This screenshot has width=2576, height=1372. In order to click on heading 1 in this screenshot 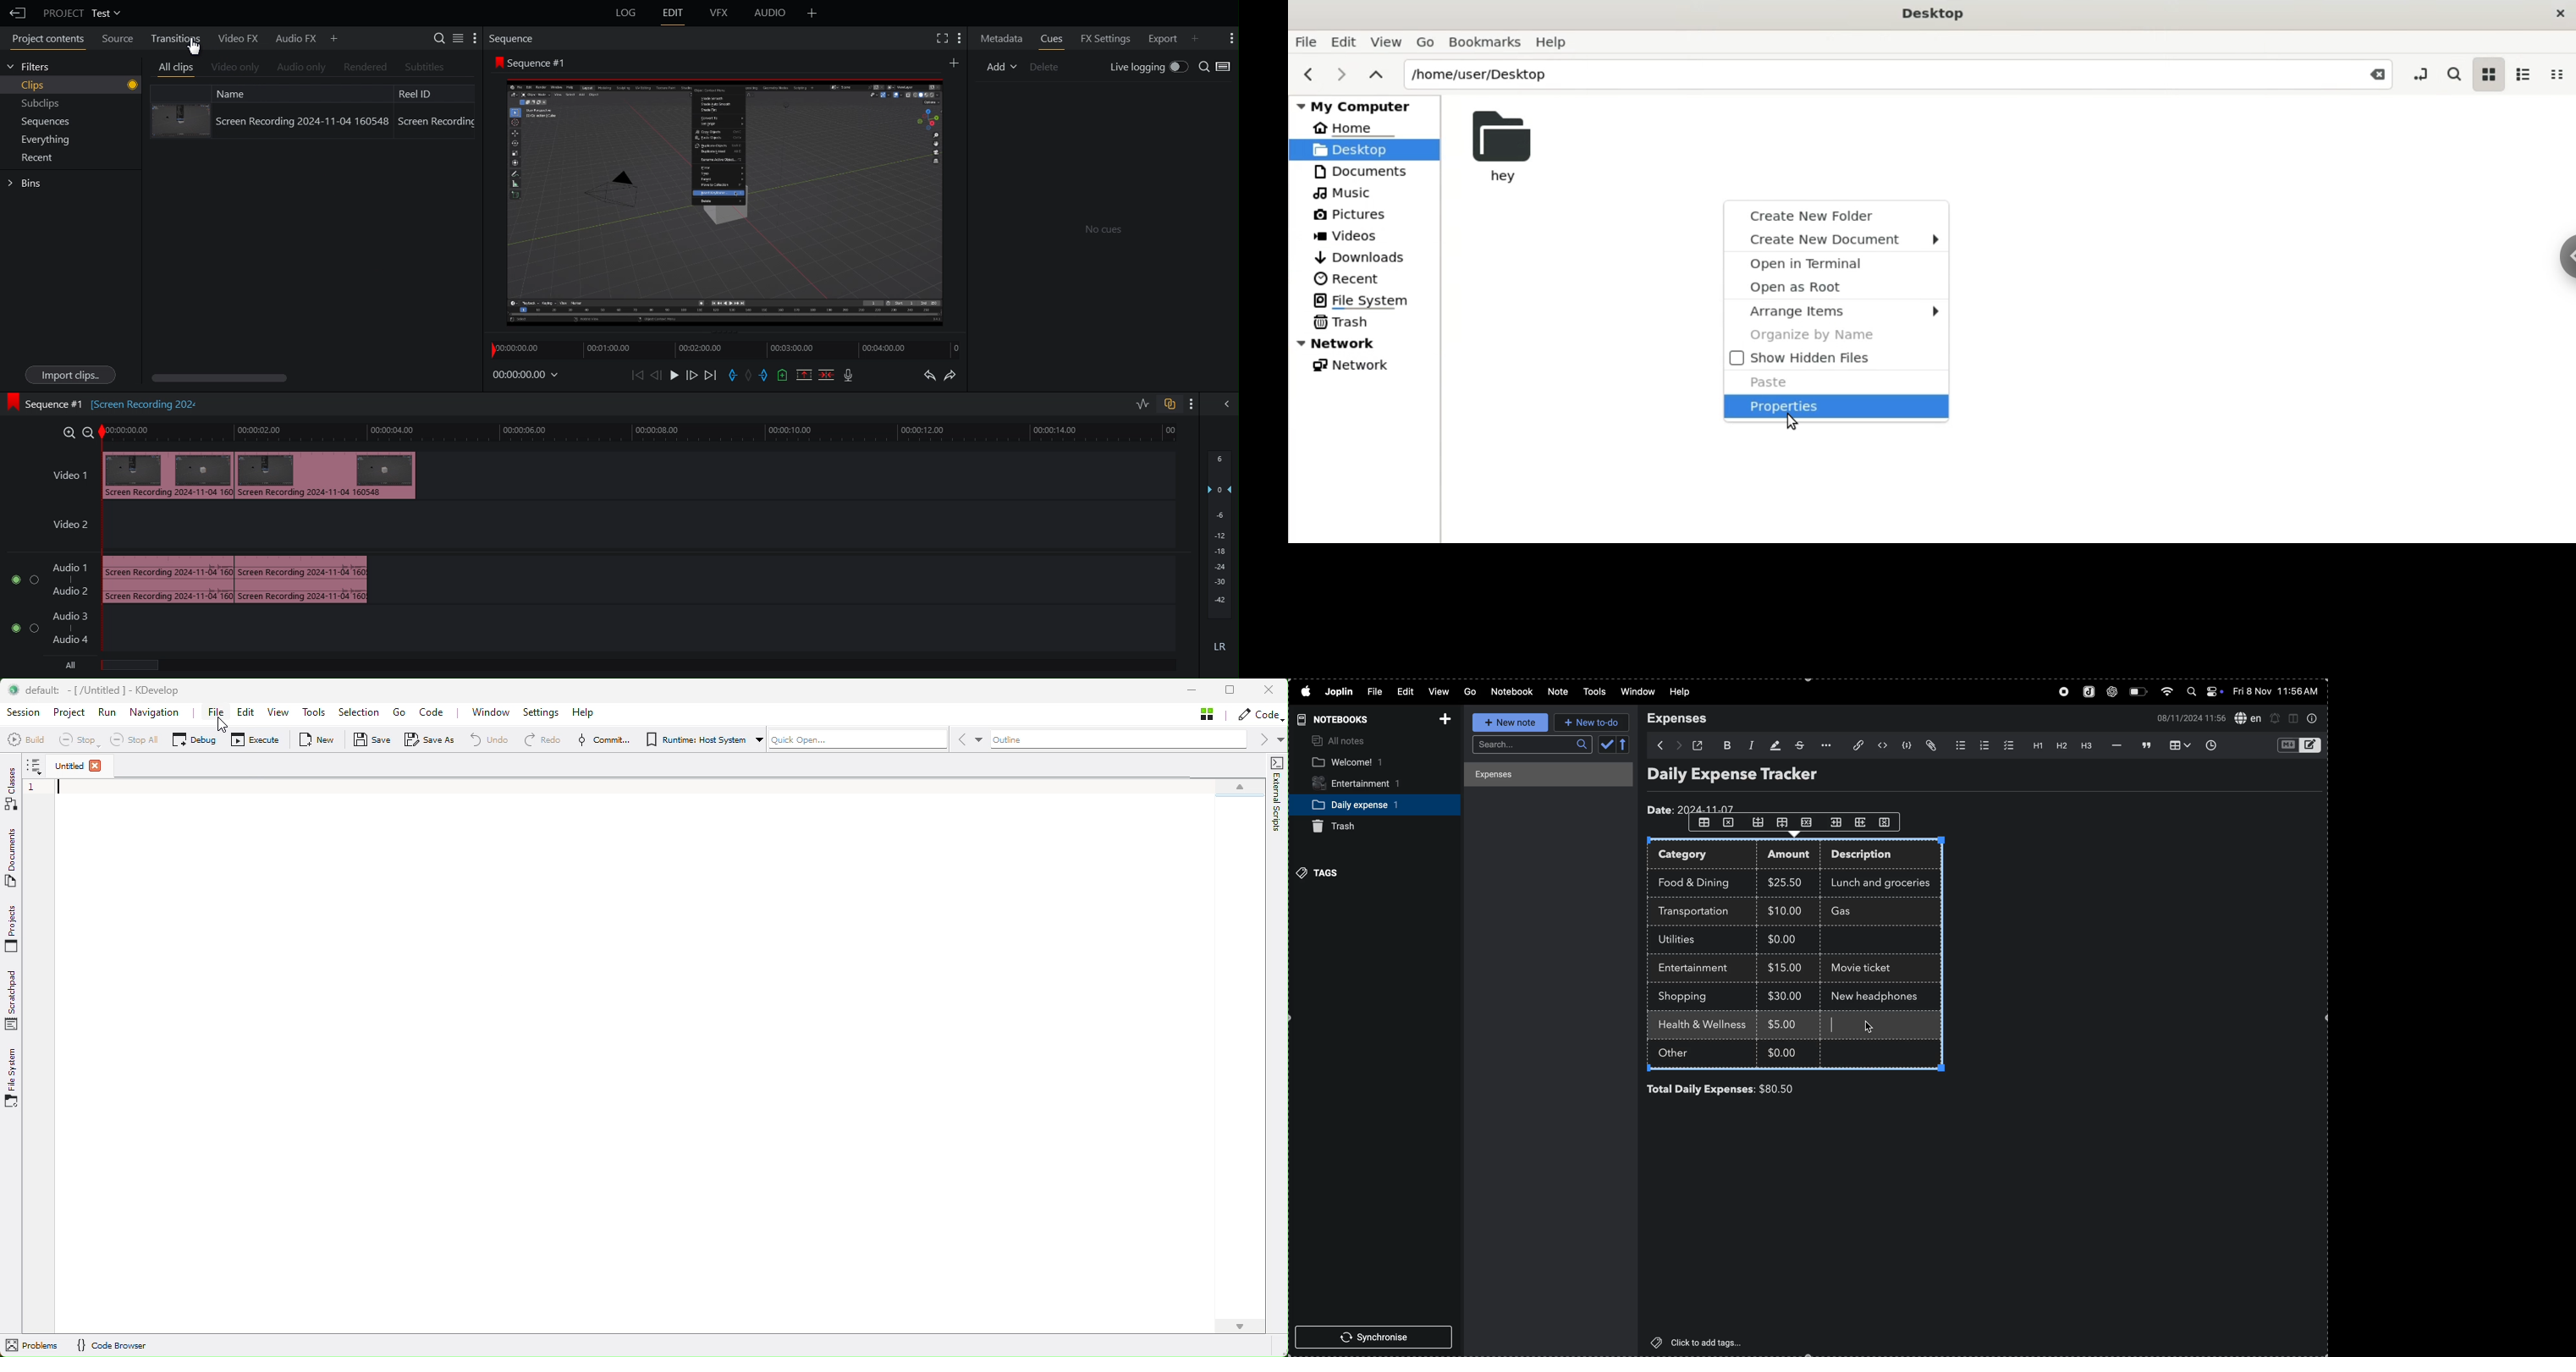, I will do `click(2034, 746)`.